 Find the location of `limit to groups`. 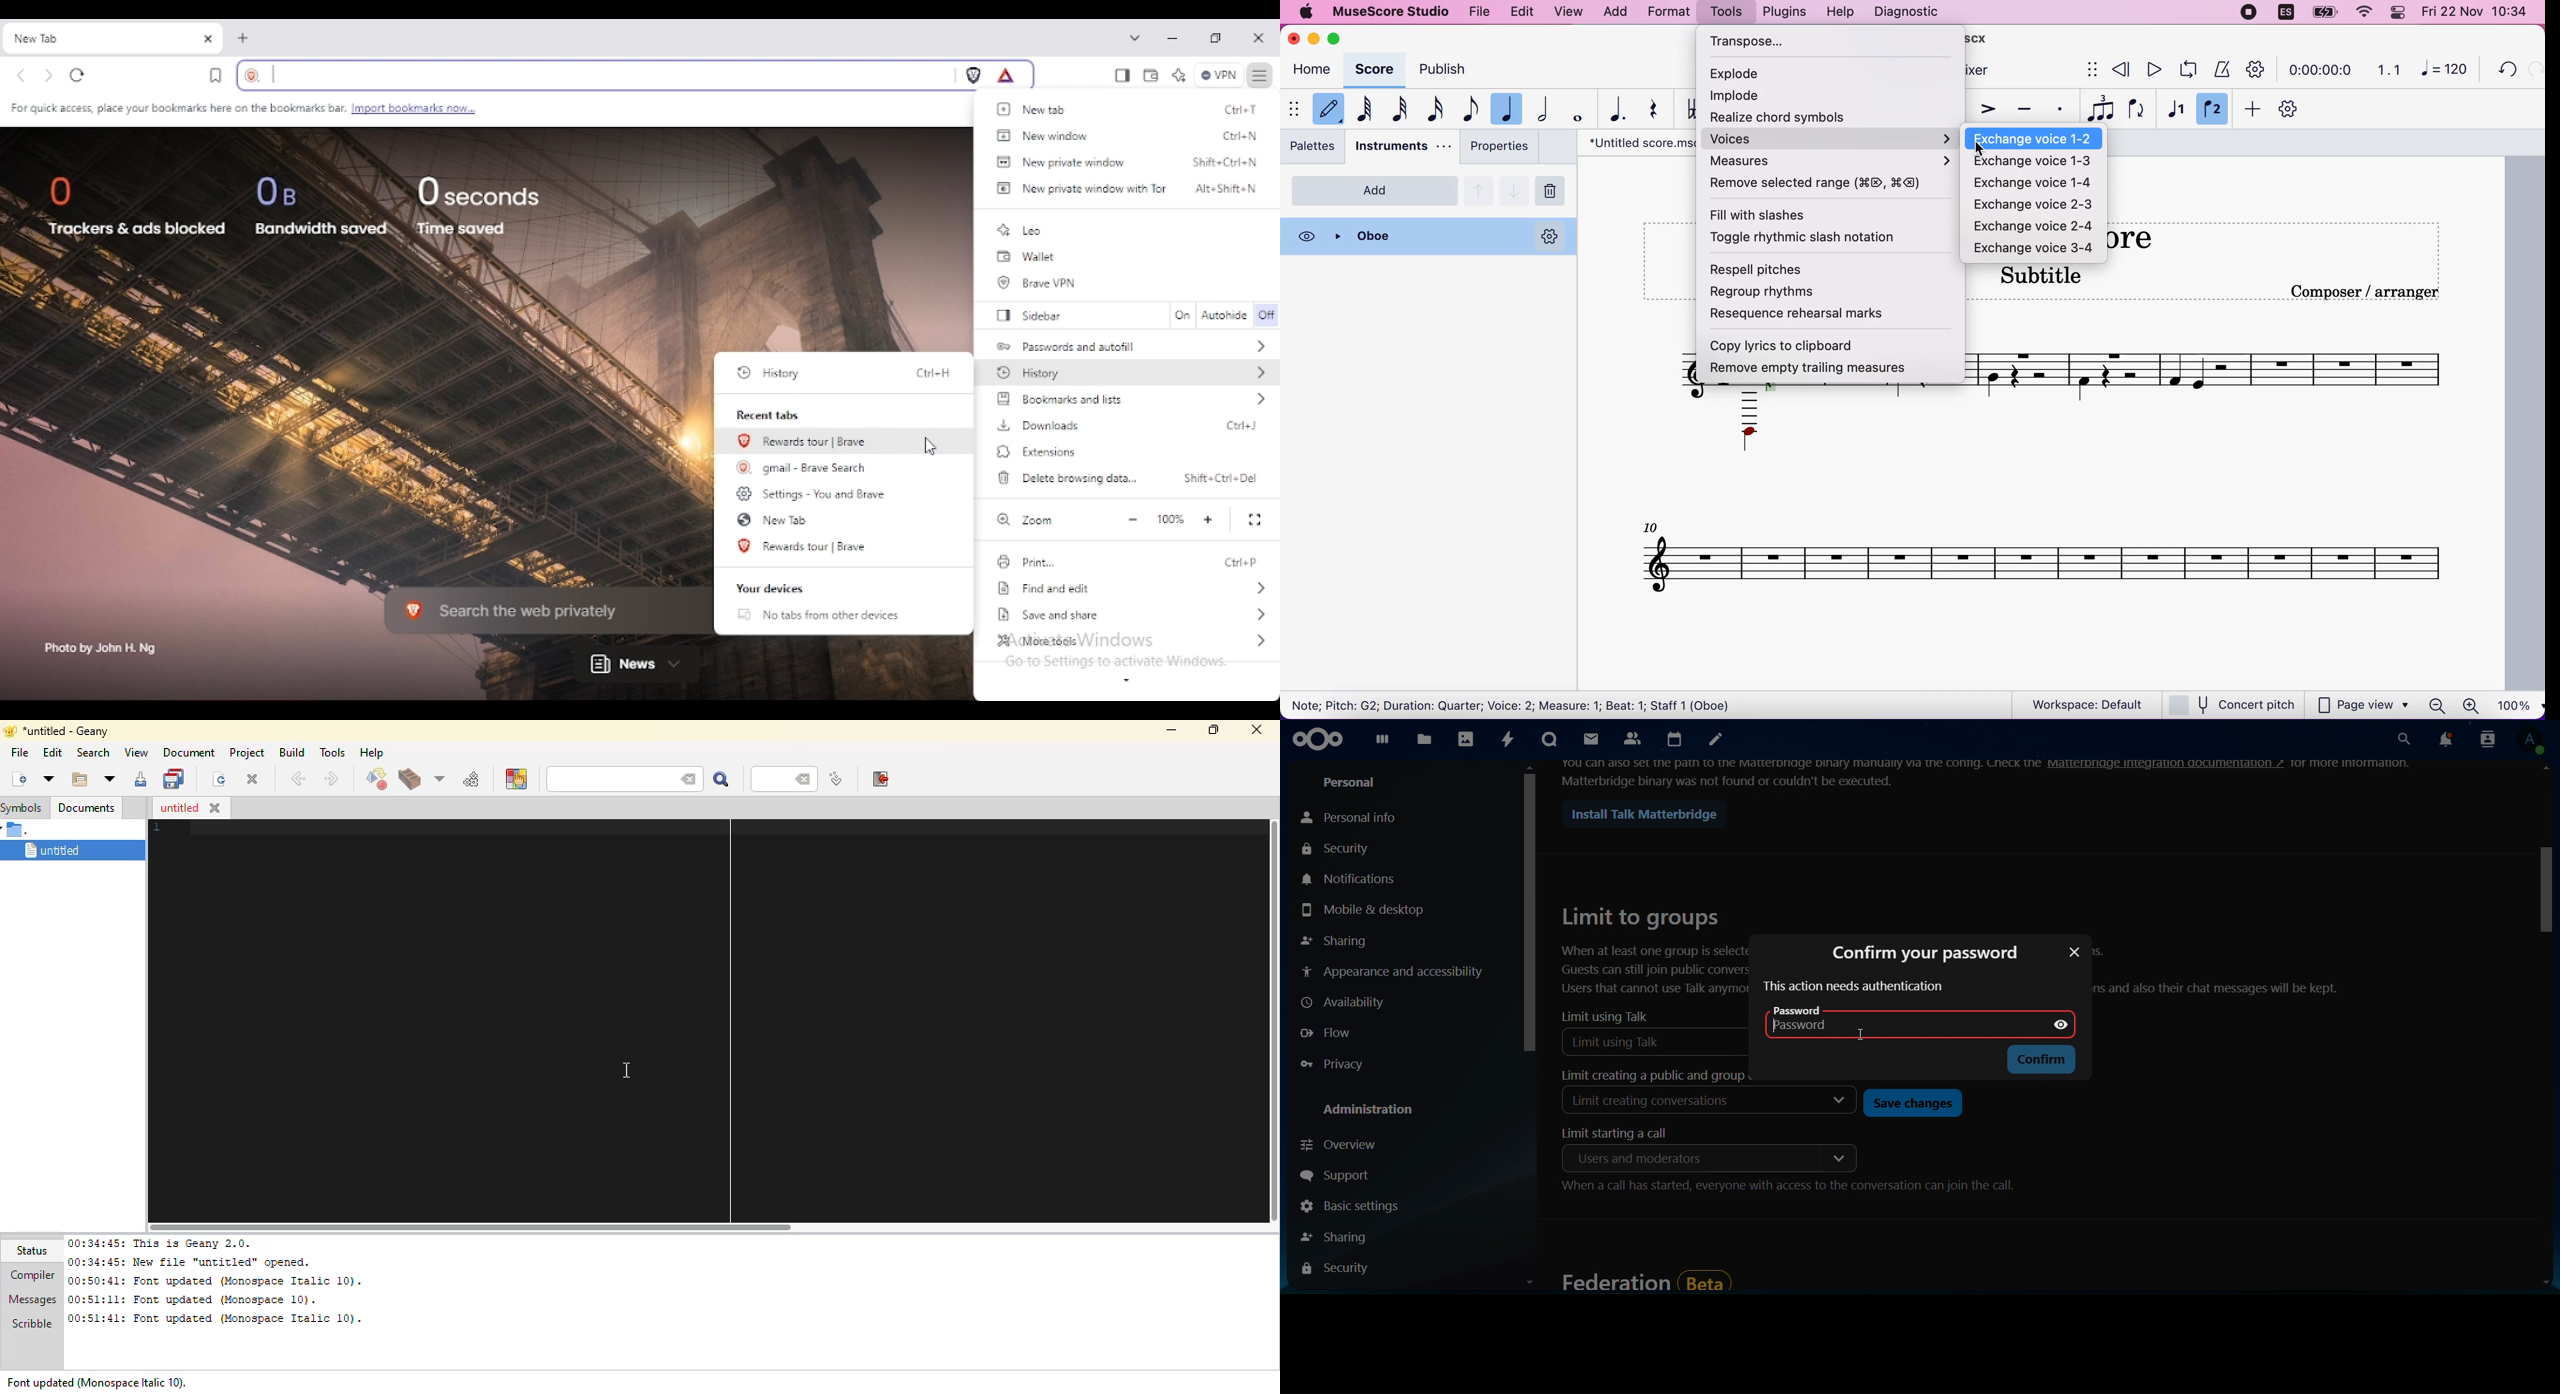

limit to groups is located at coordinates (1653, 950).